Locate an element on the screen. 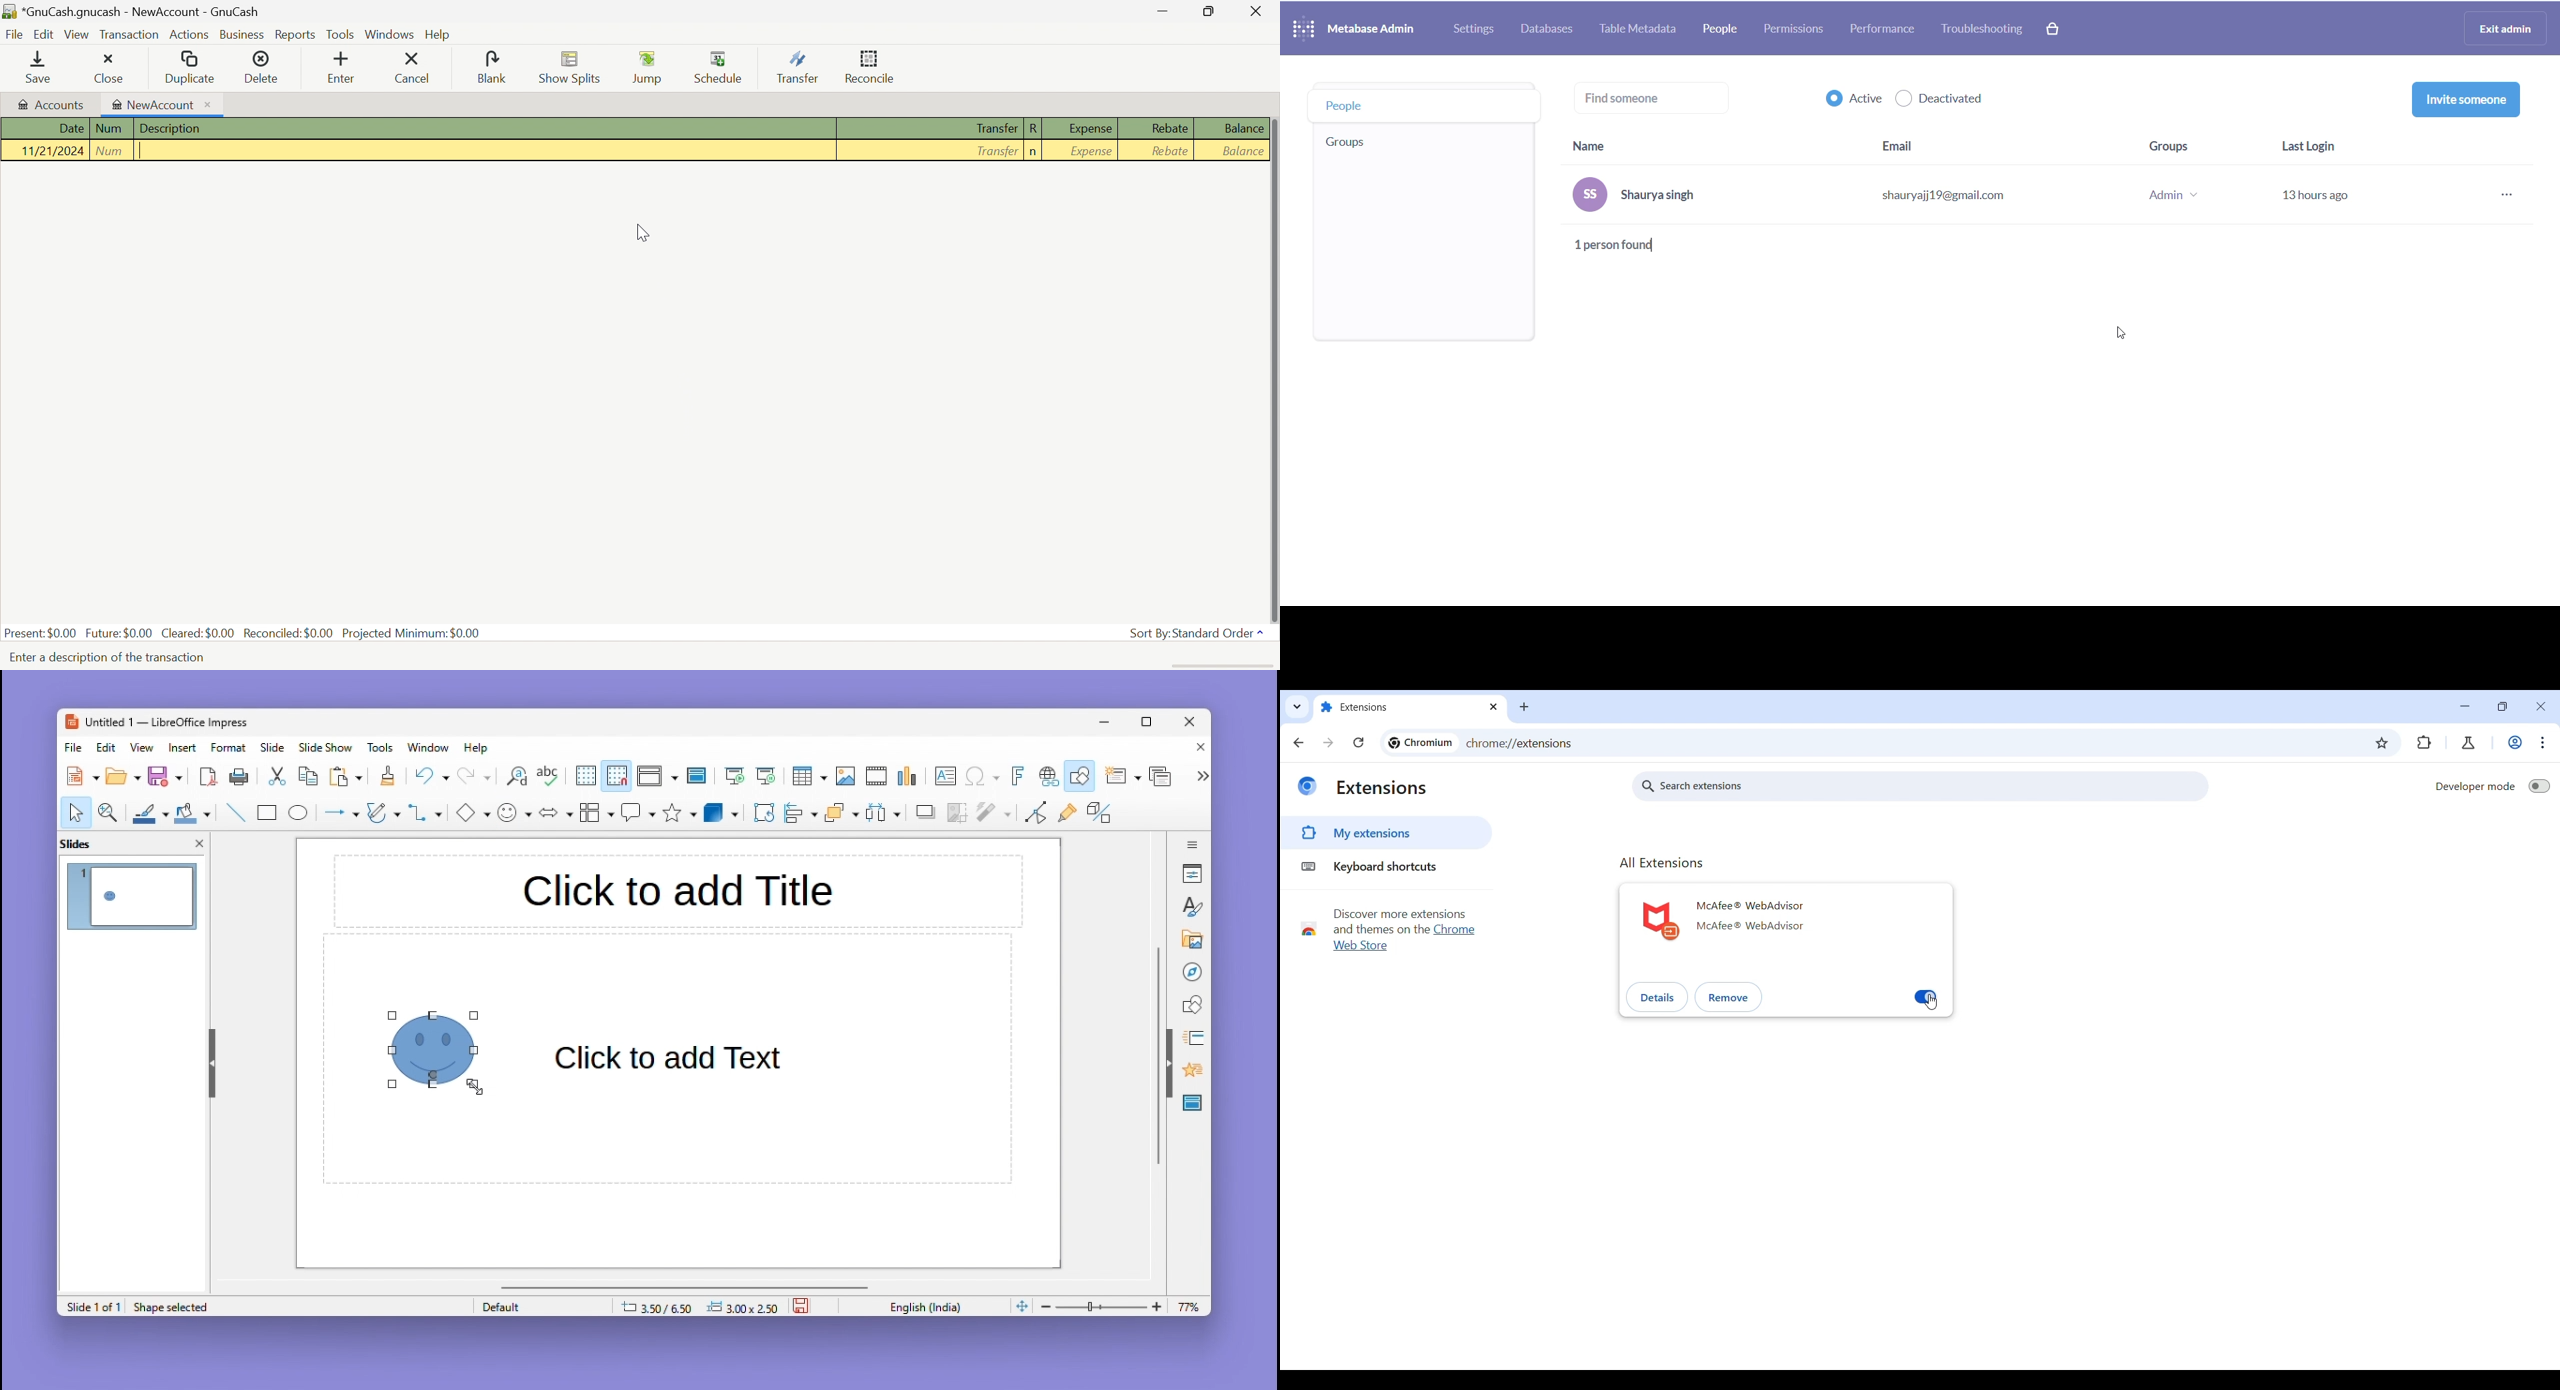 The height and width of the screenshot is (1400, 2576). Num is located at coordinates (109, 128).